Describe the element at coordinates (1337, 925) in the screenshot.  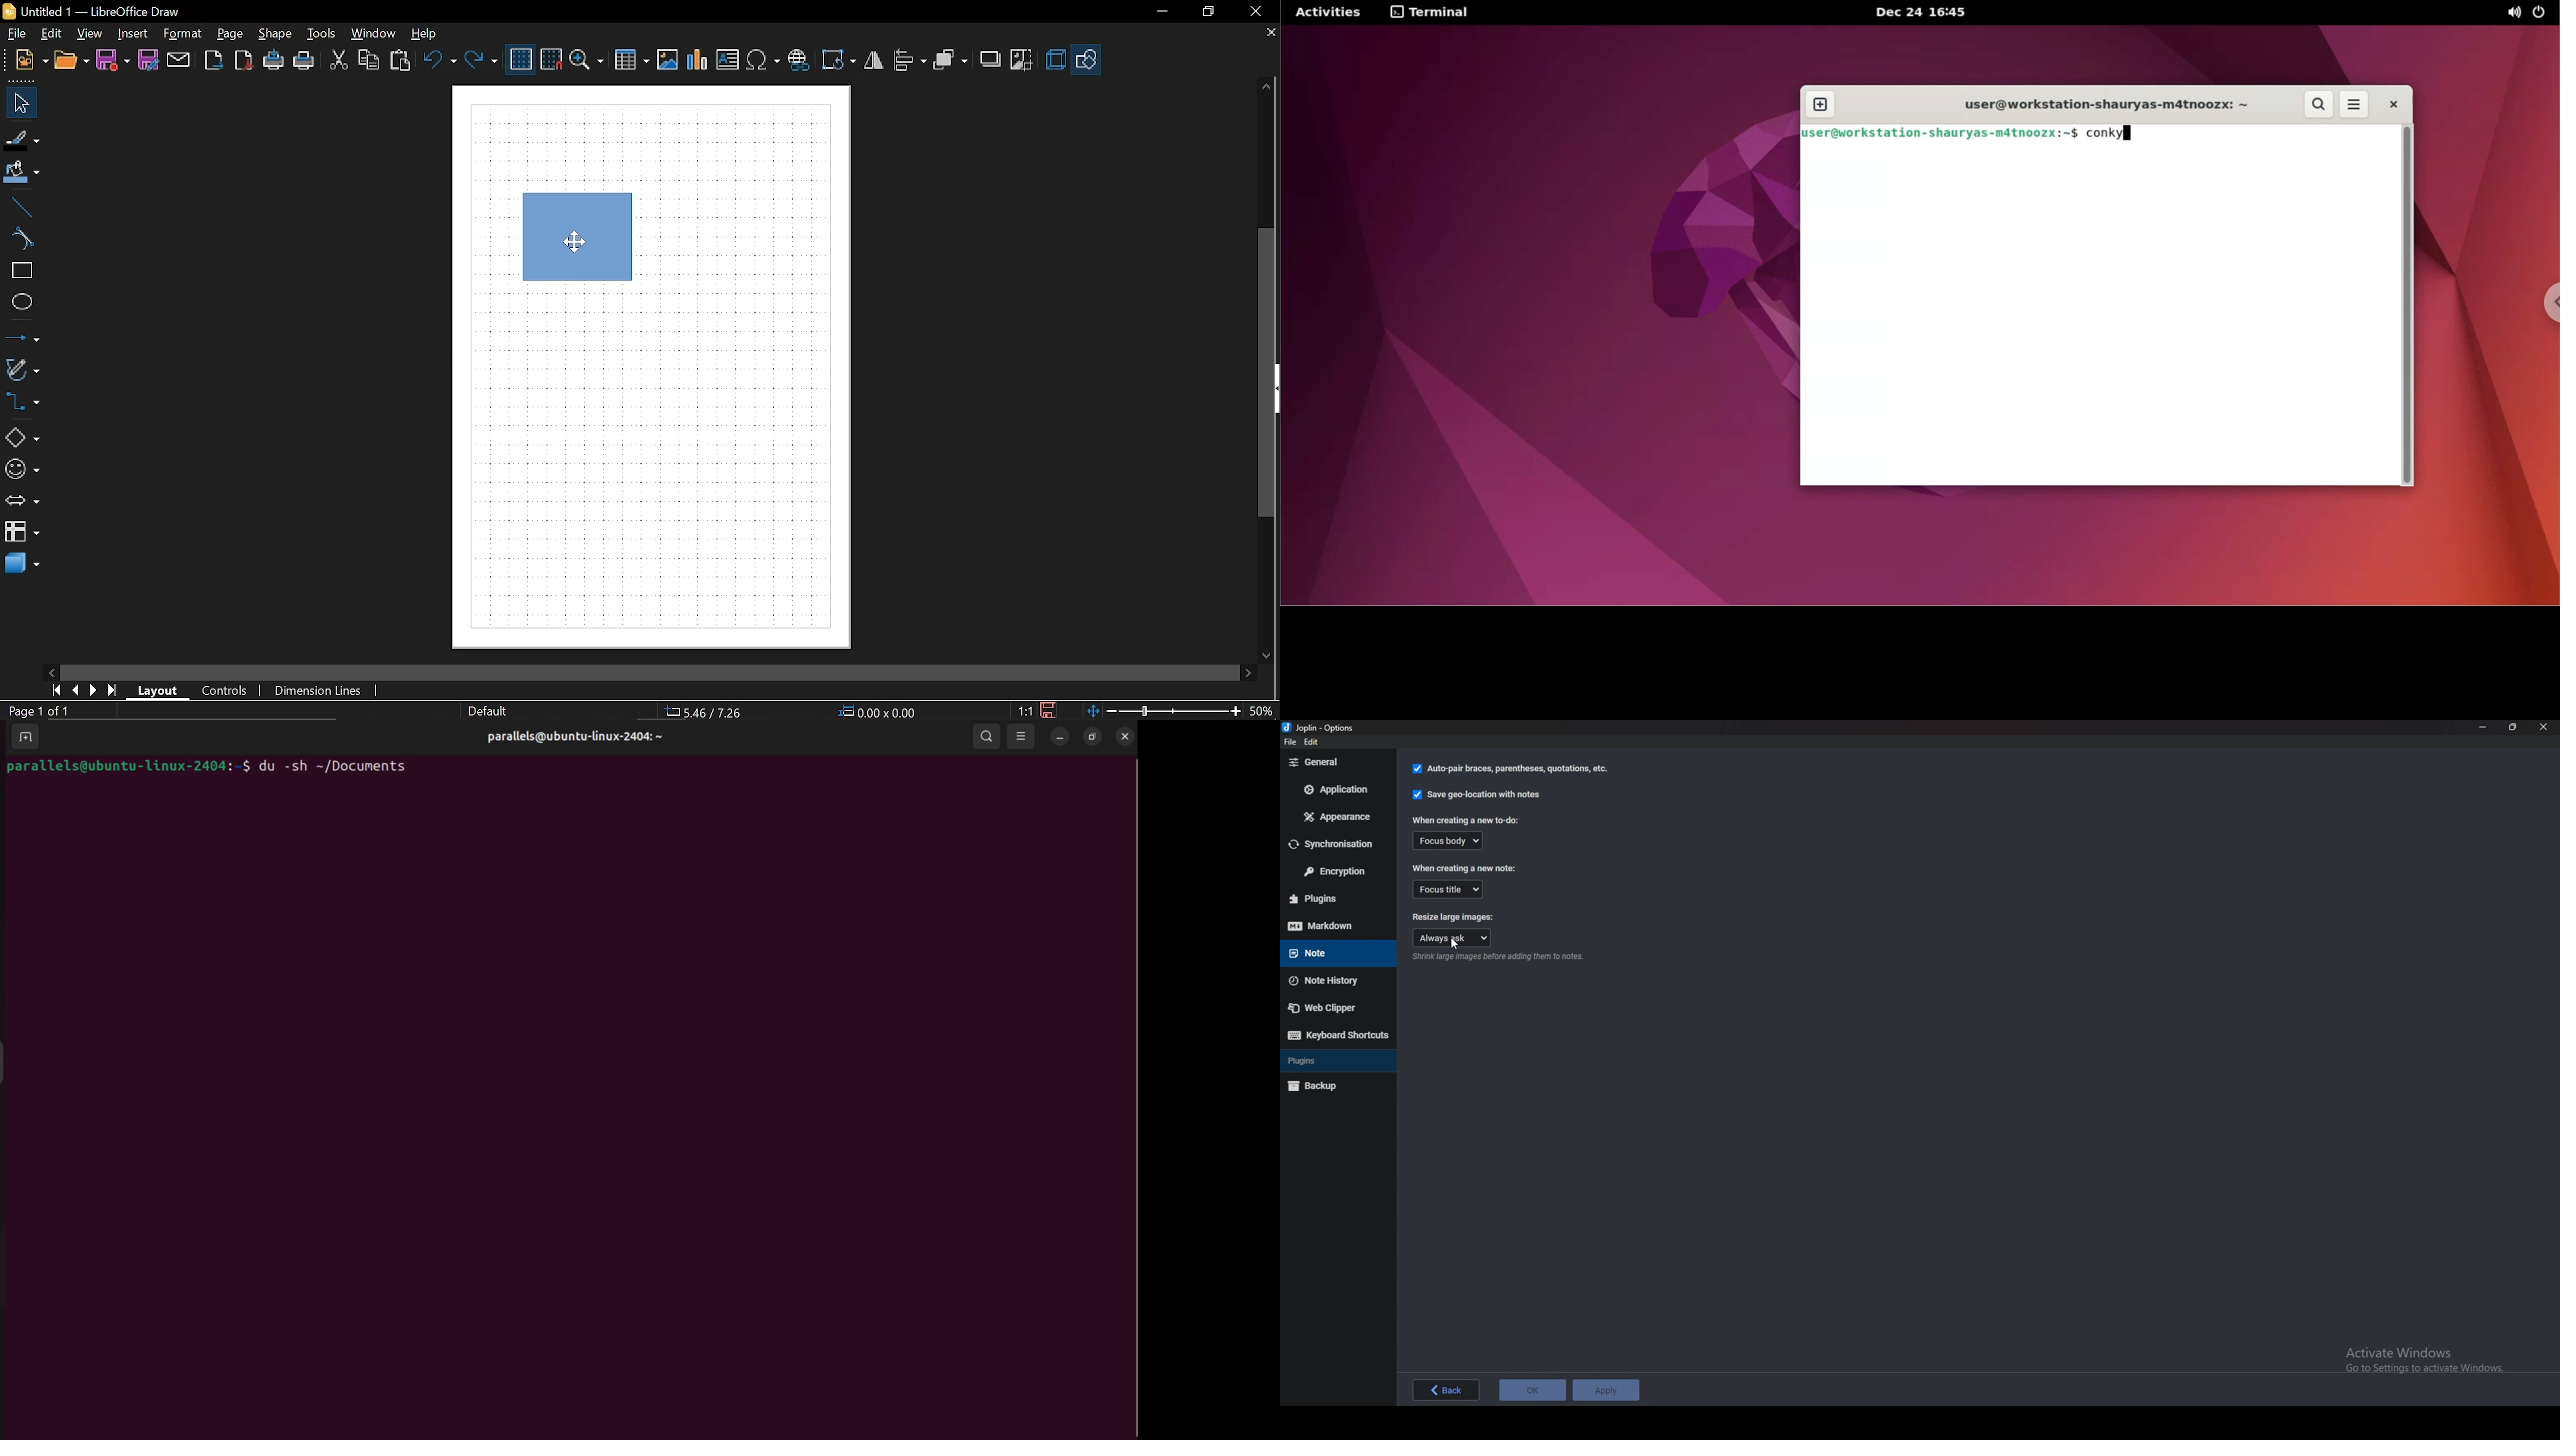
I see `Mark down` at that location.